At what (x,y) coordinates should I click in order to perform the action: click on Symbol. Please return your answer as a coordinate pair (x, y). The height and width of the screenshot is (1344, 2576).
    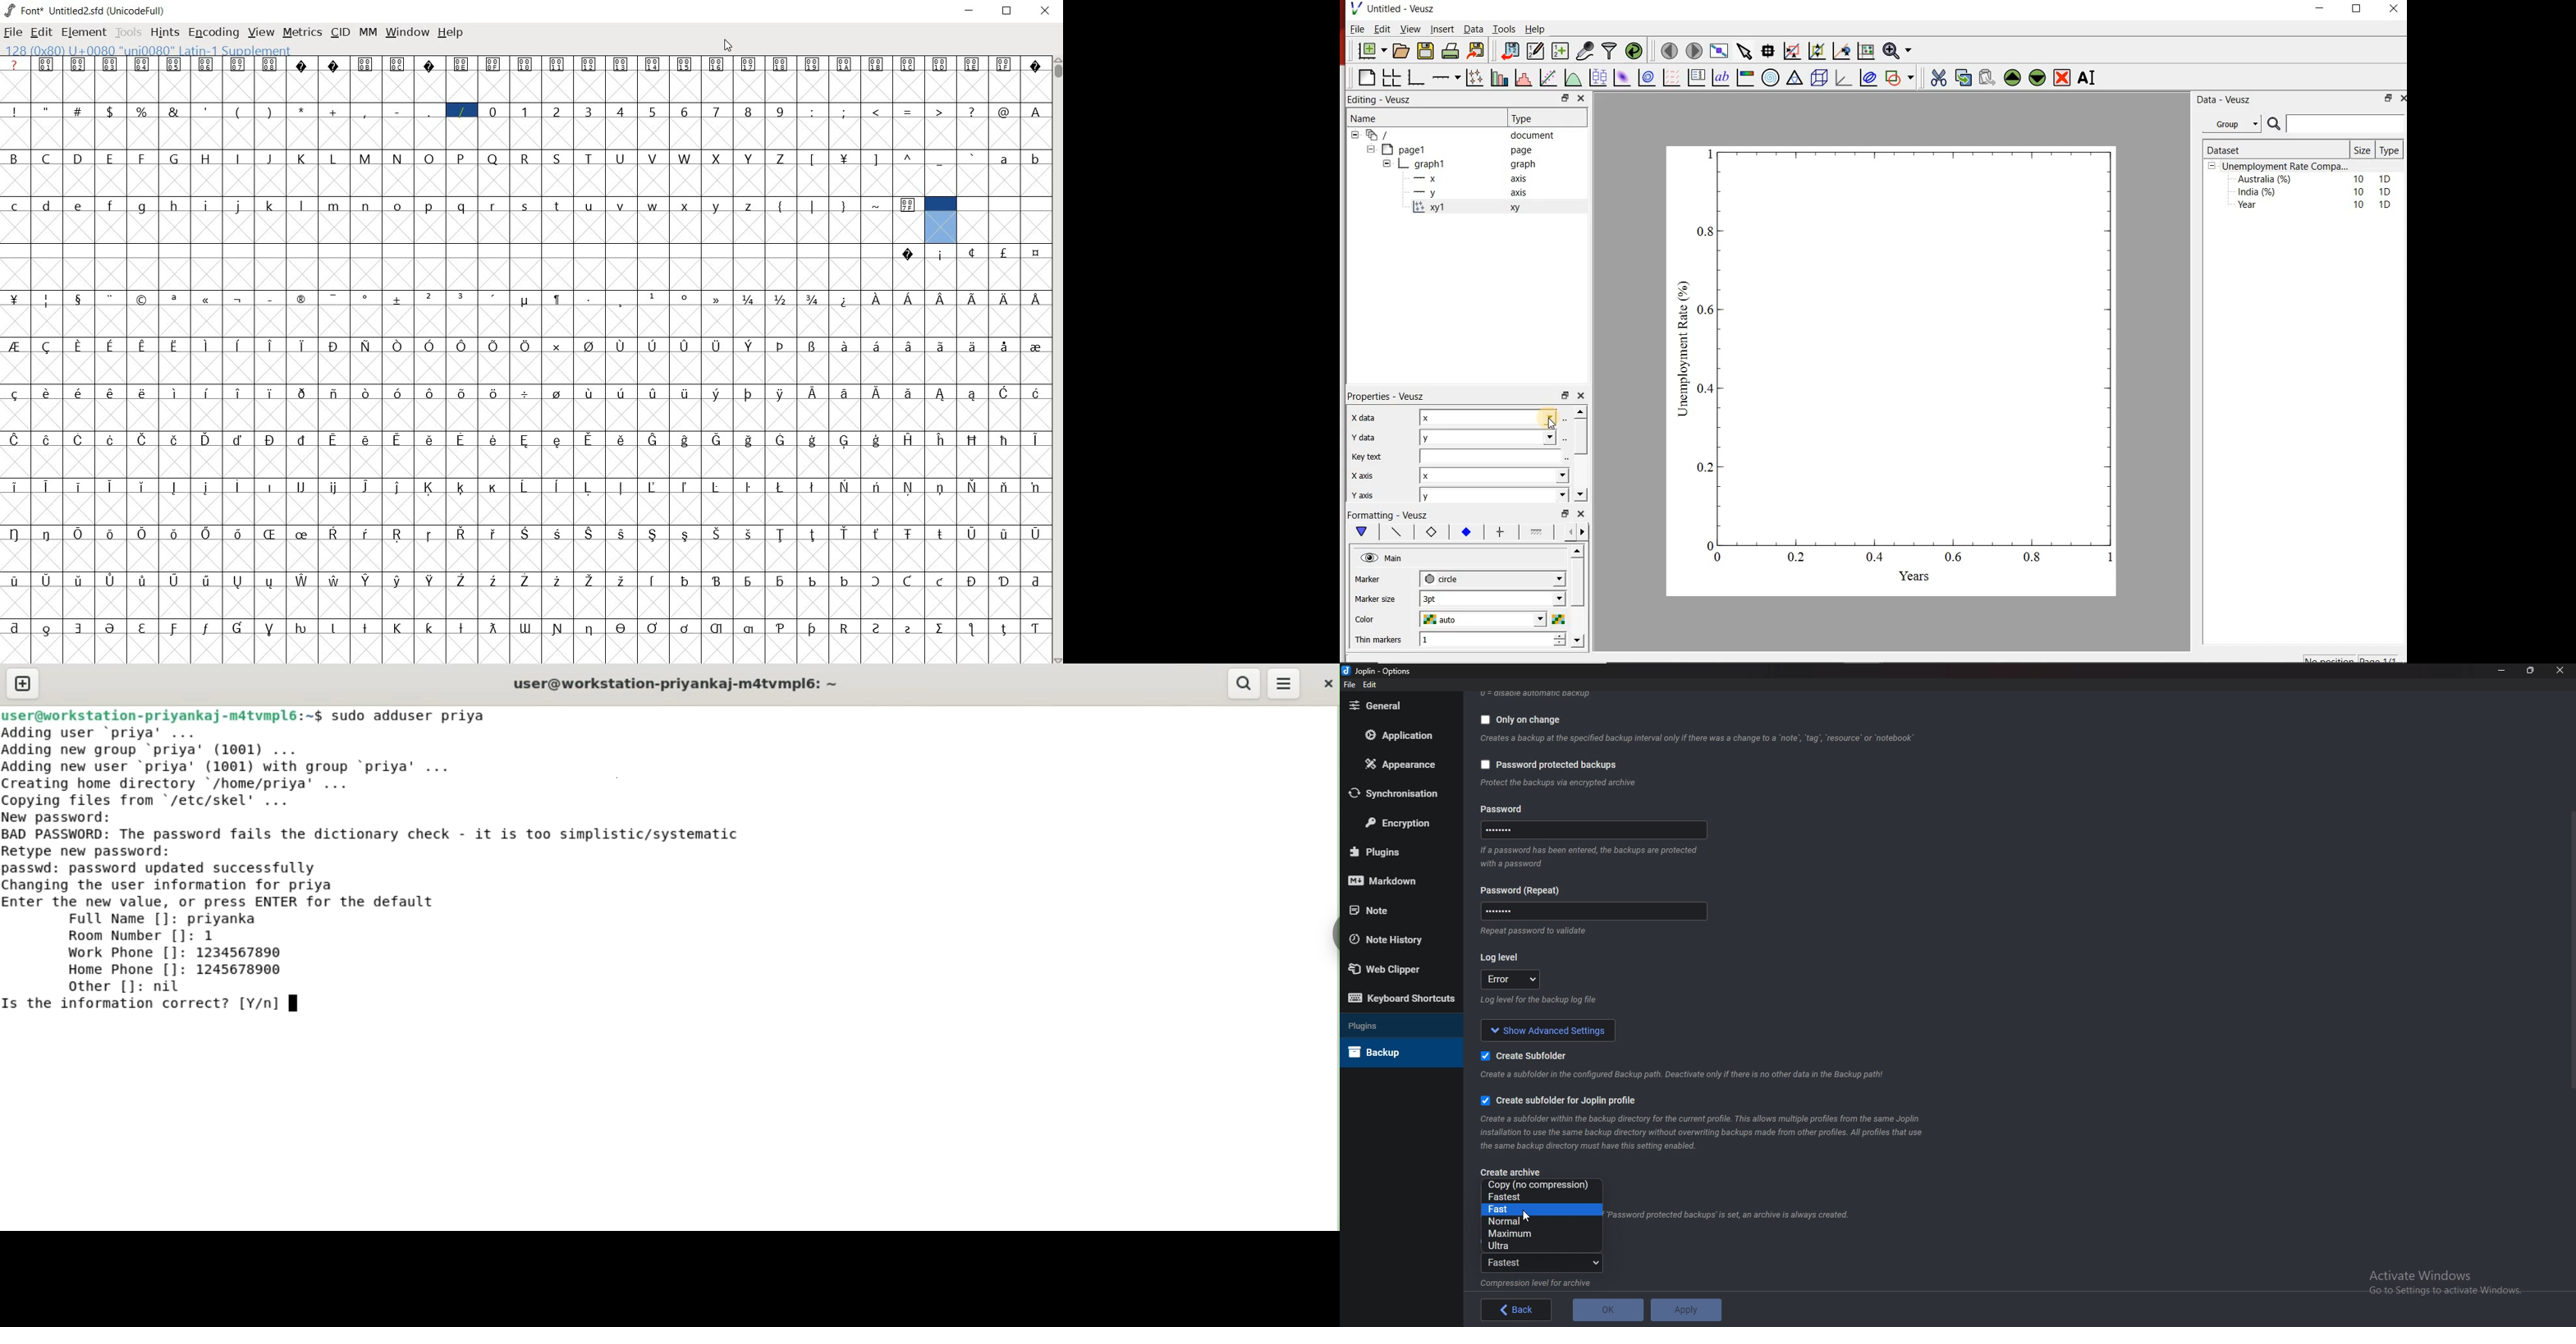
    Looking at the image, I should click on (876, 392).